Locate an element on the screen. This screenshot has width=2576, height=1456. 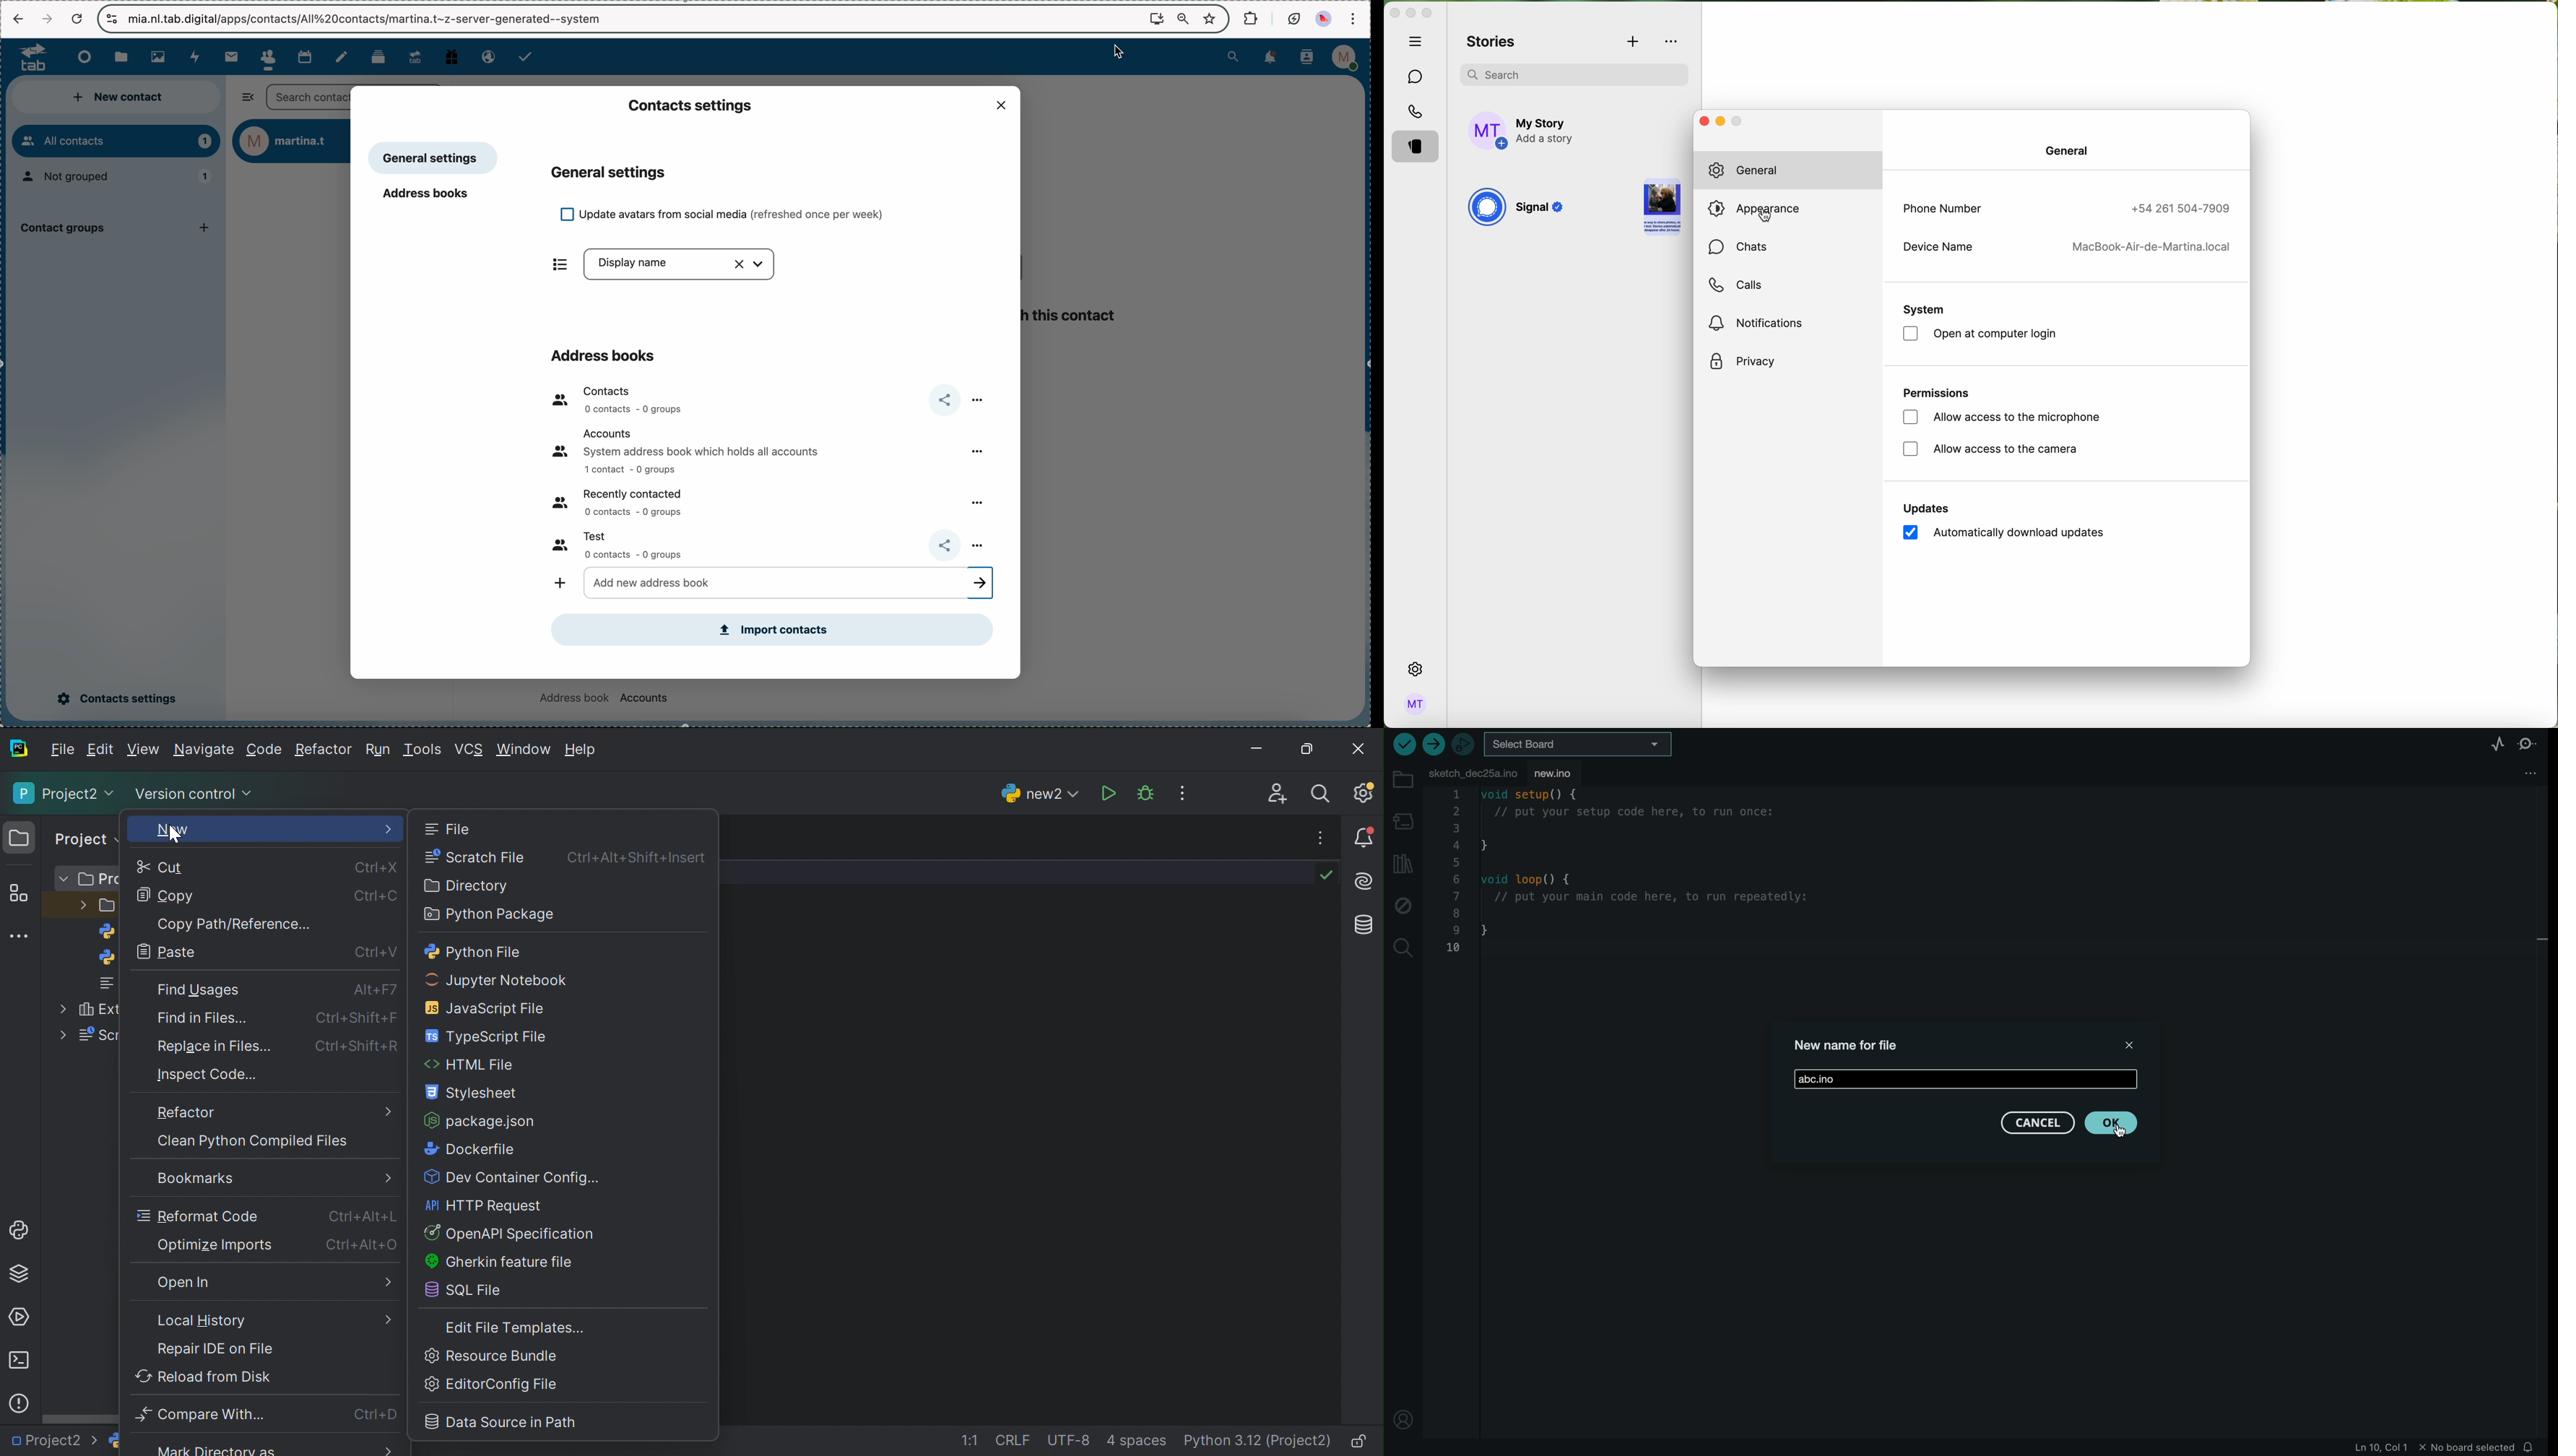
Updates available. IDE and Project Settings. is located at coordinates (1366, 793).